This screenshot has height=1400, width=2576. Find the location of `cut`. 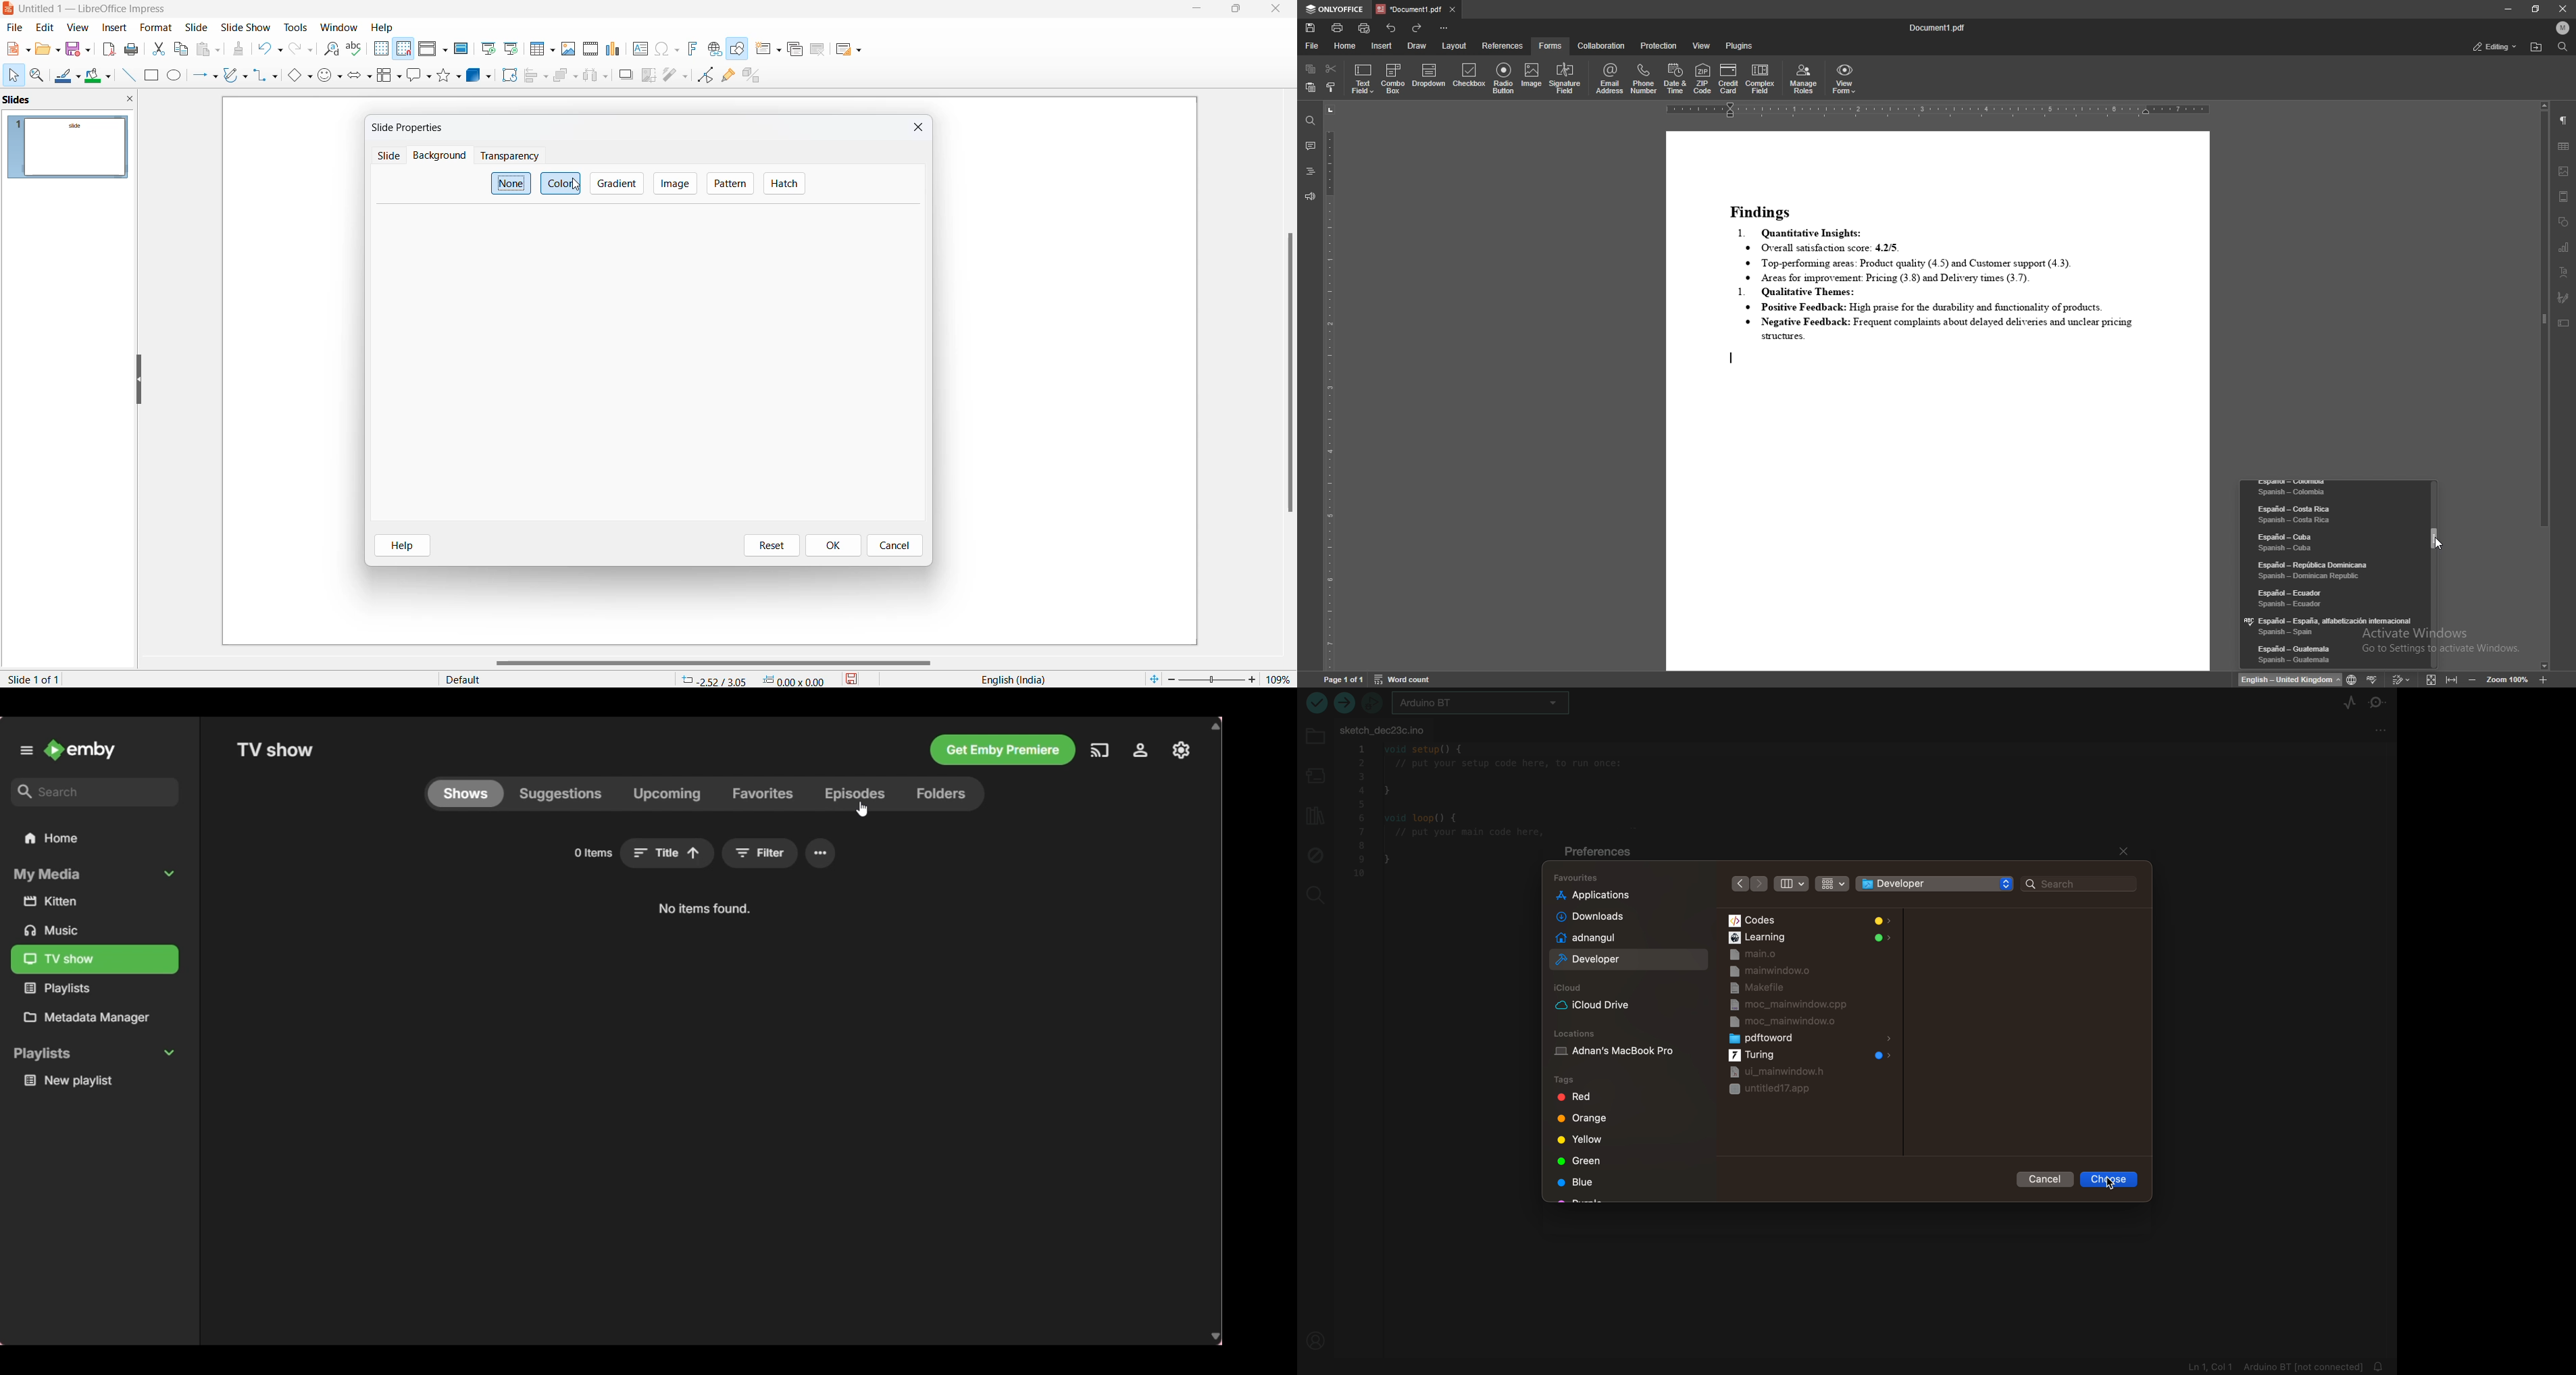

cut is located at coordinates (159, 48).